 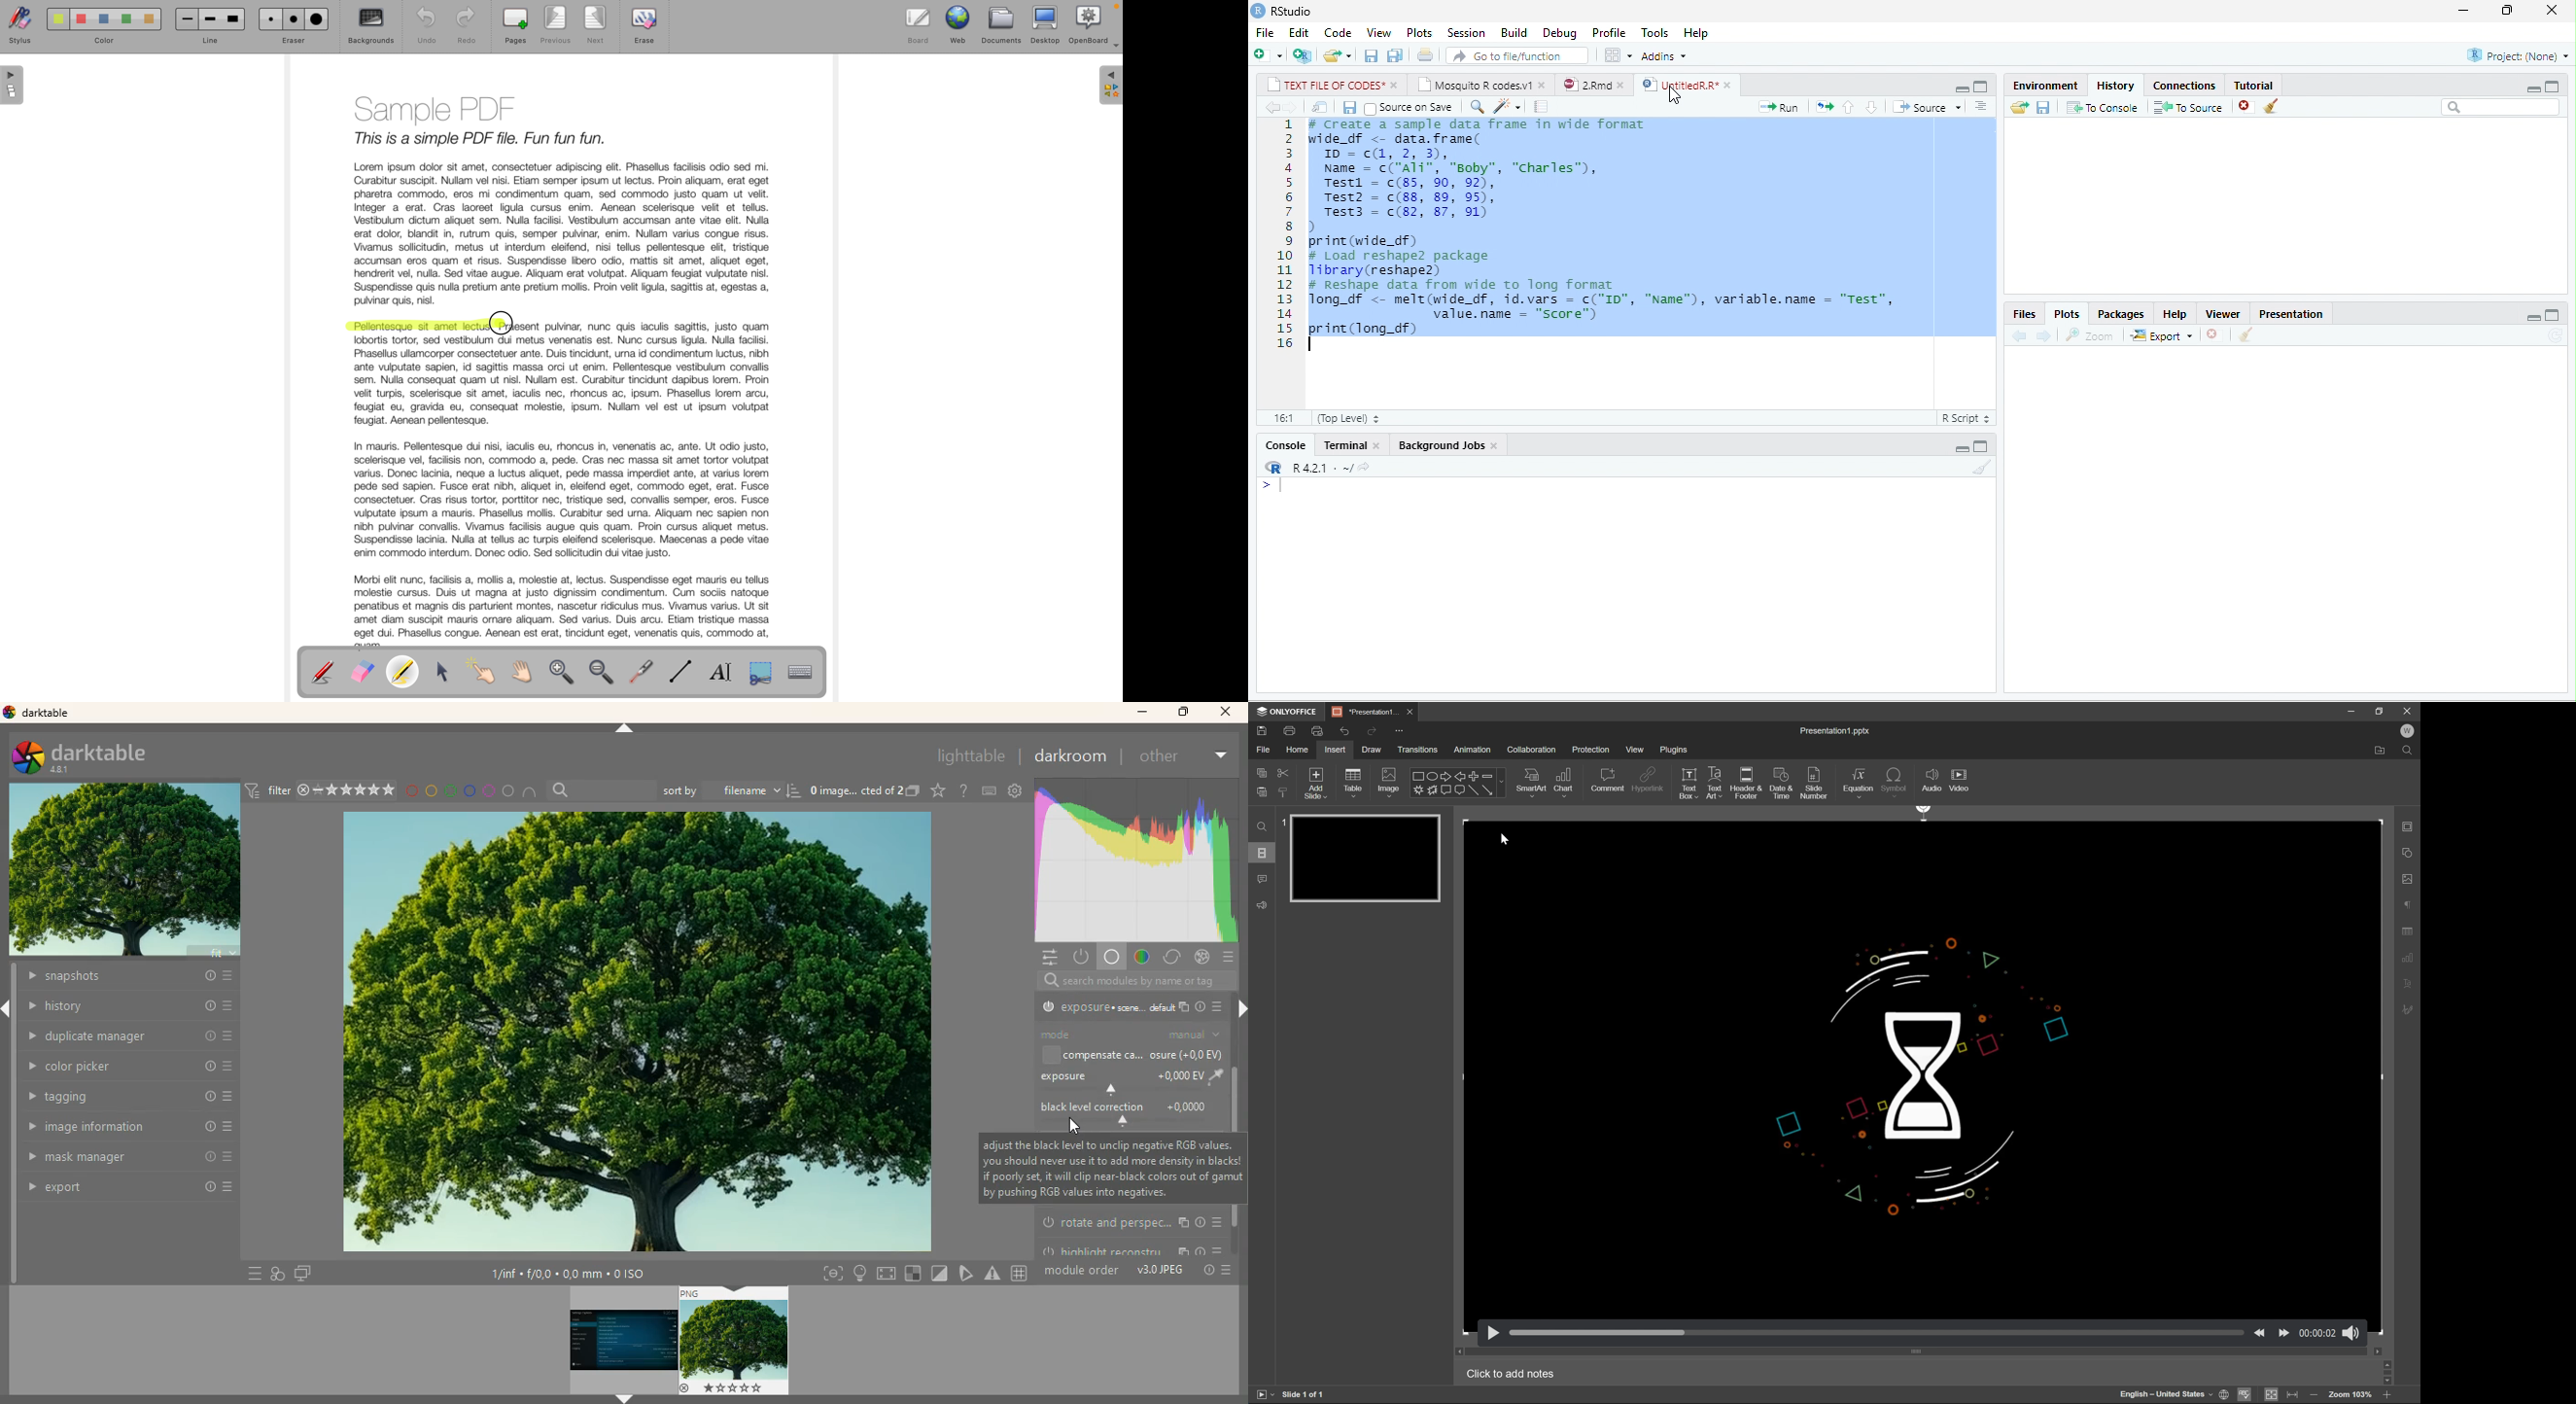 What do you see at coordinates (2090, 335) in the screenshot?
I see `Zoom` at bounding box center [2090, 335].